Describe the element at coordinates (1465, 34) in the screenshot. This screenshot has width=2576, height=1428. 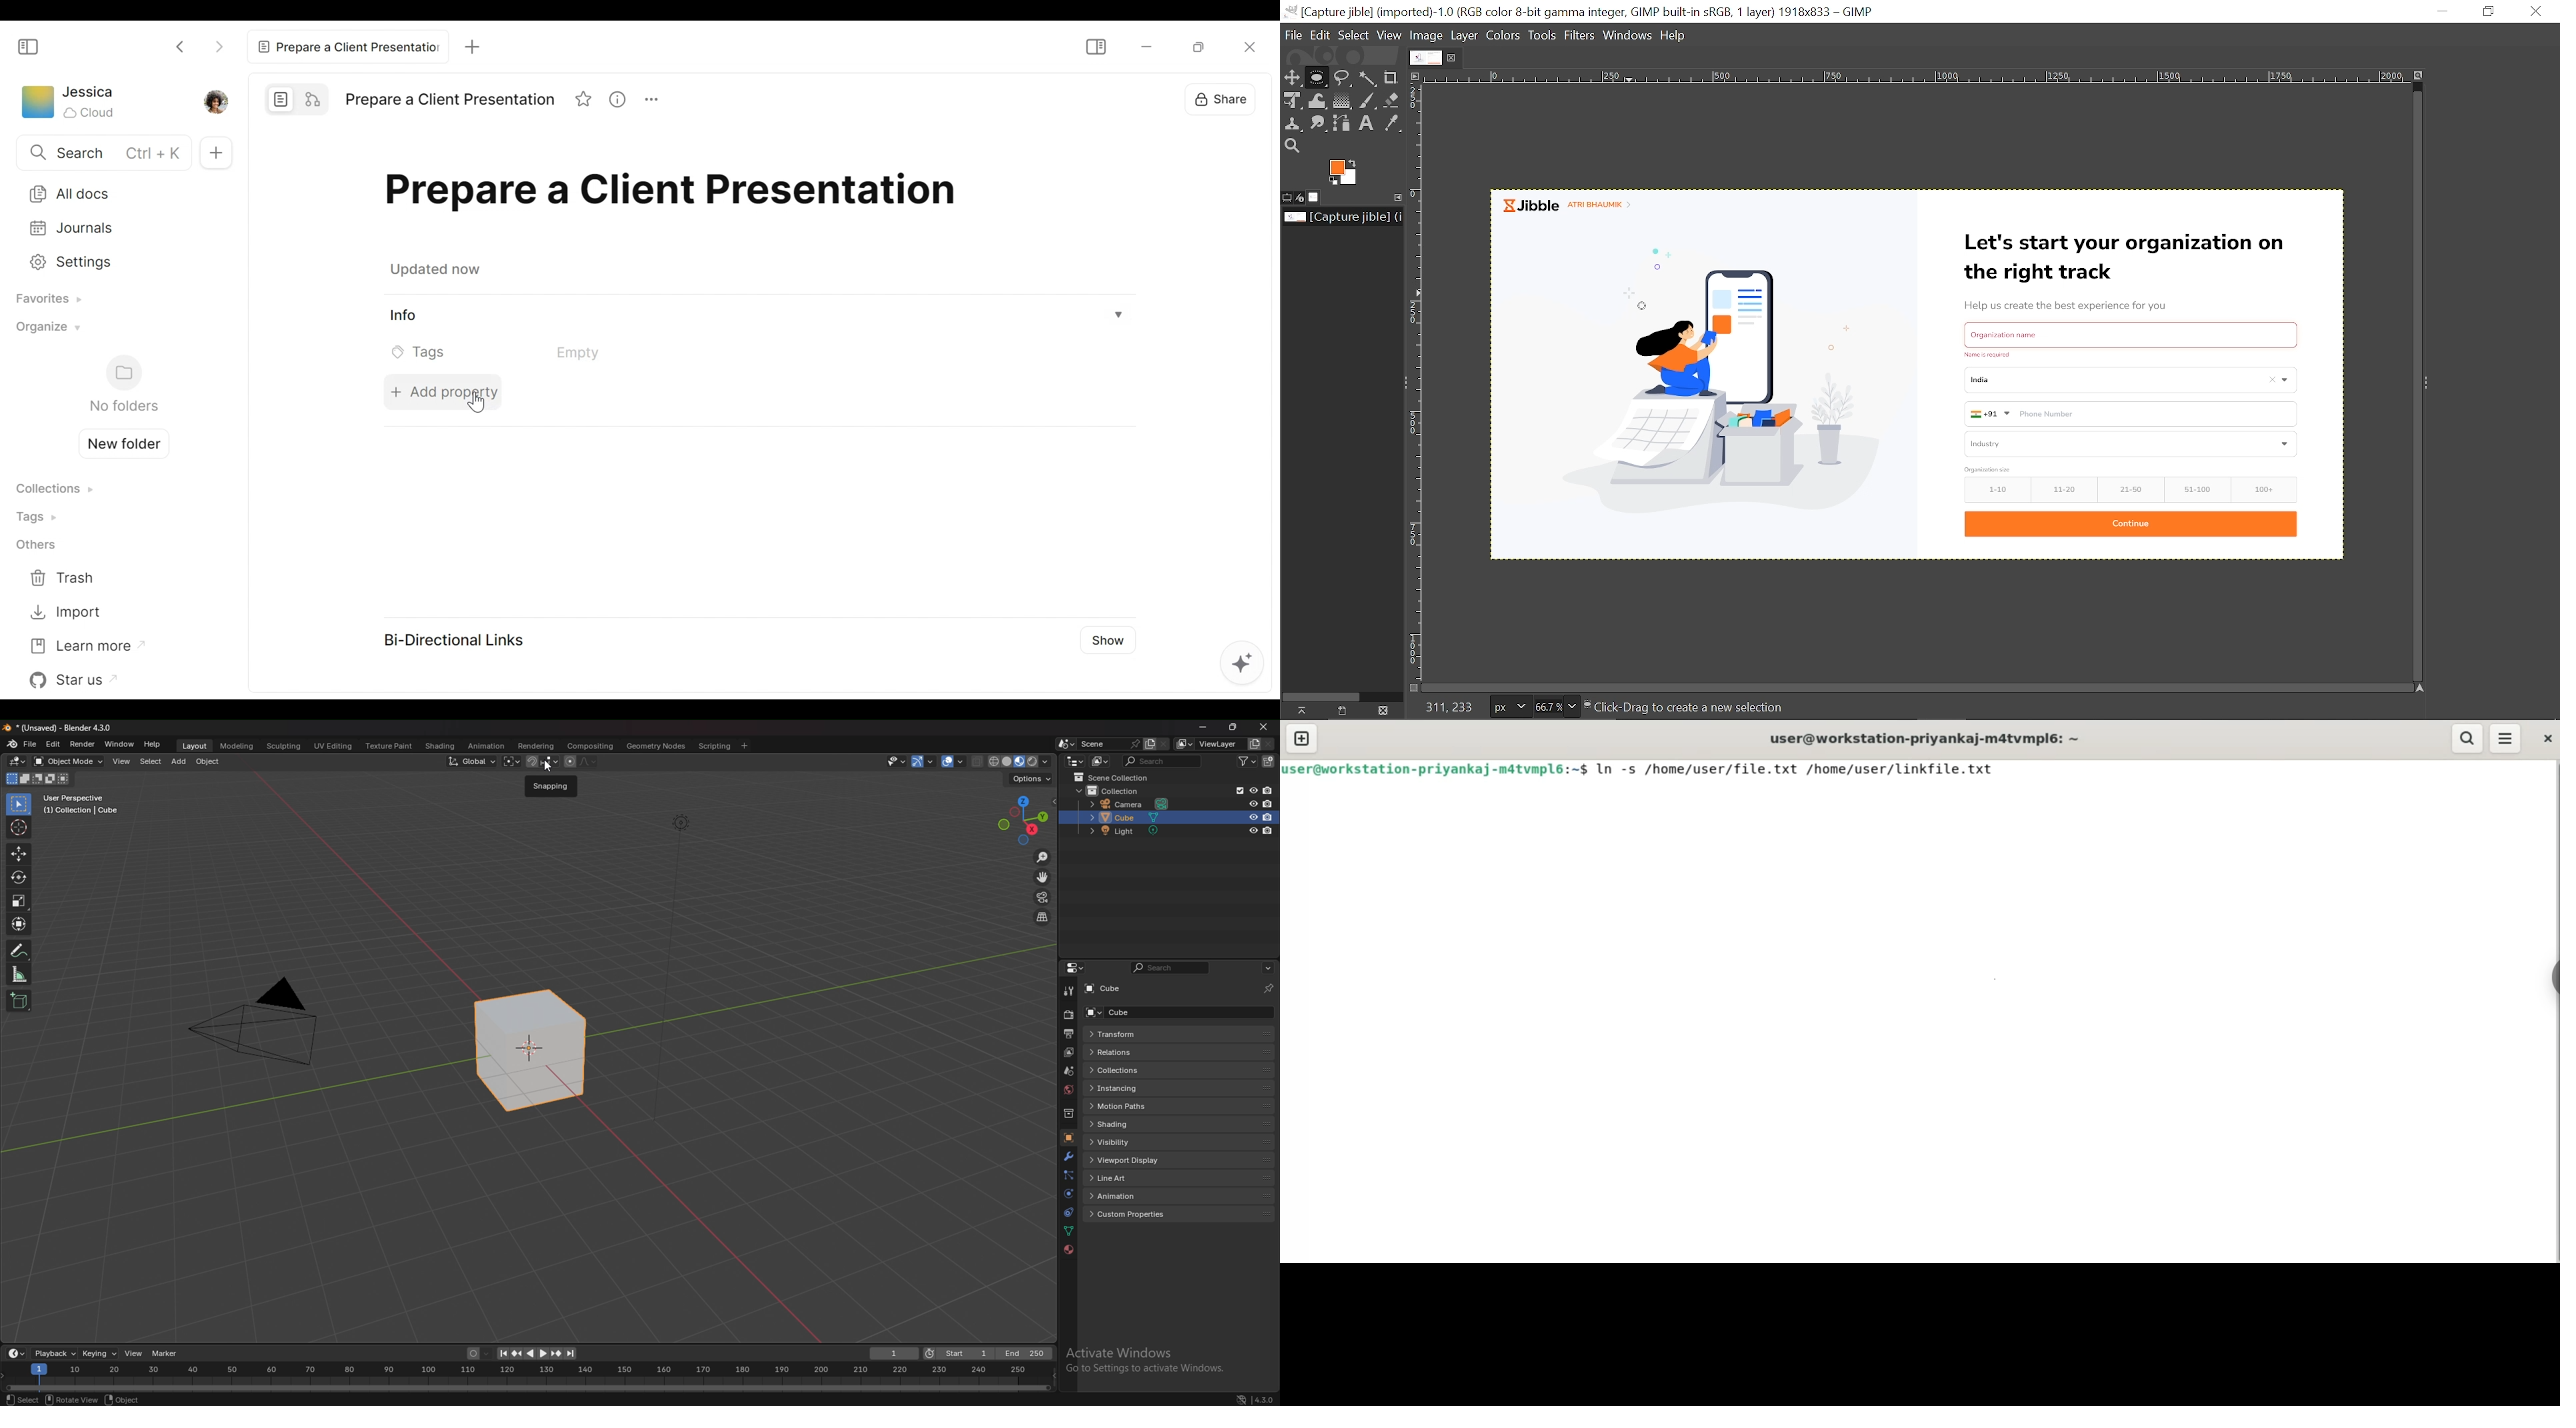
I see `layer` at that location.